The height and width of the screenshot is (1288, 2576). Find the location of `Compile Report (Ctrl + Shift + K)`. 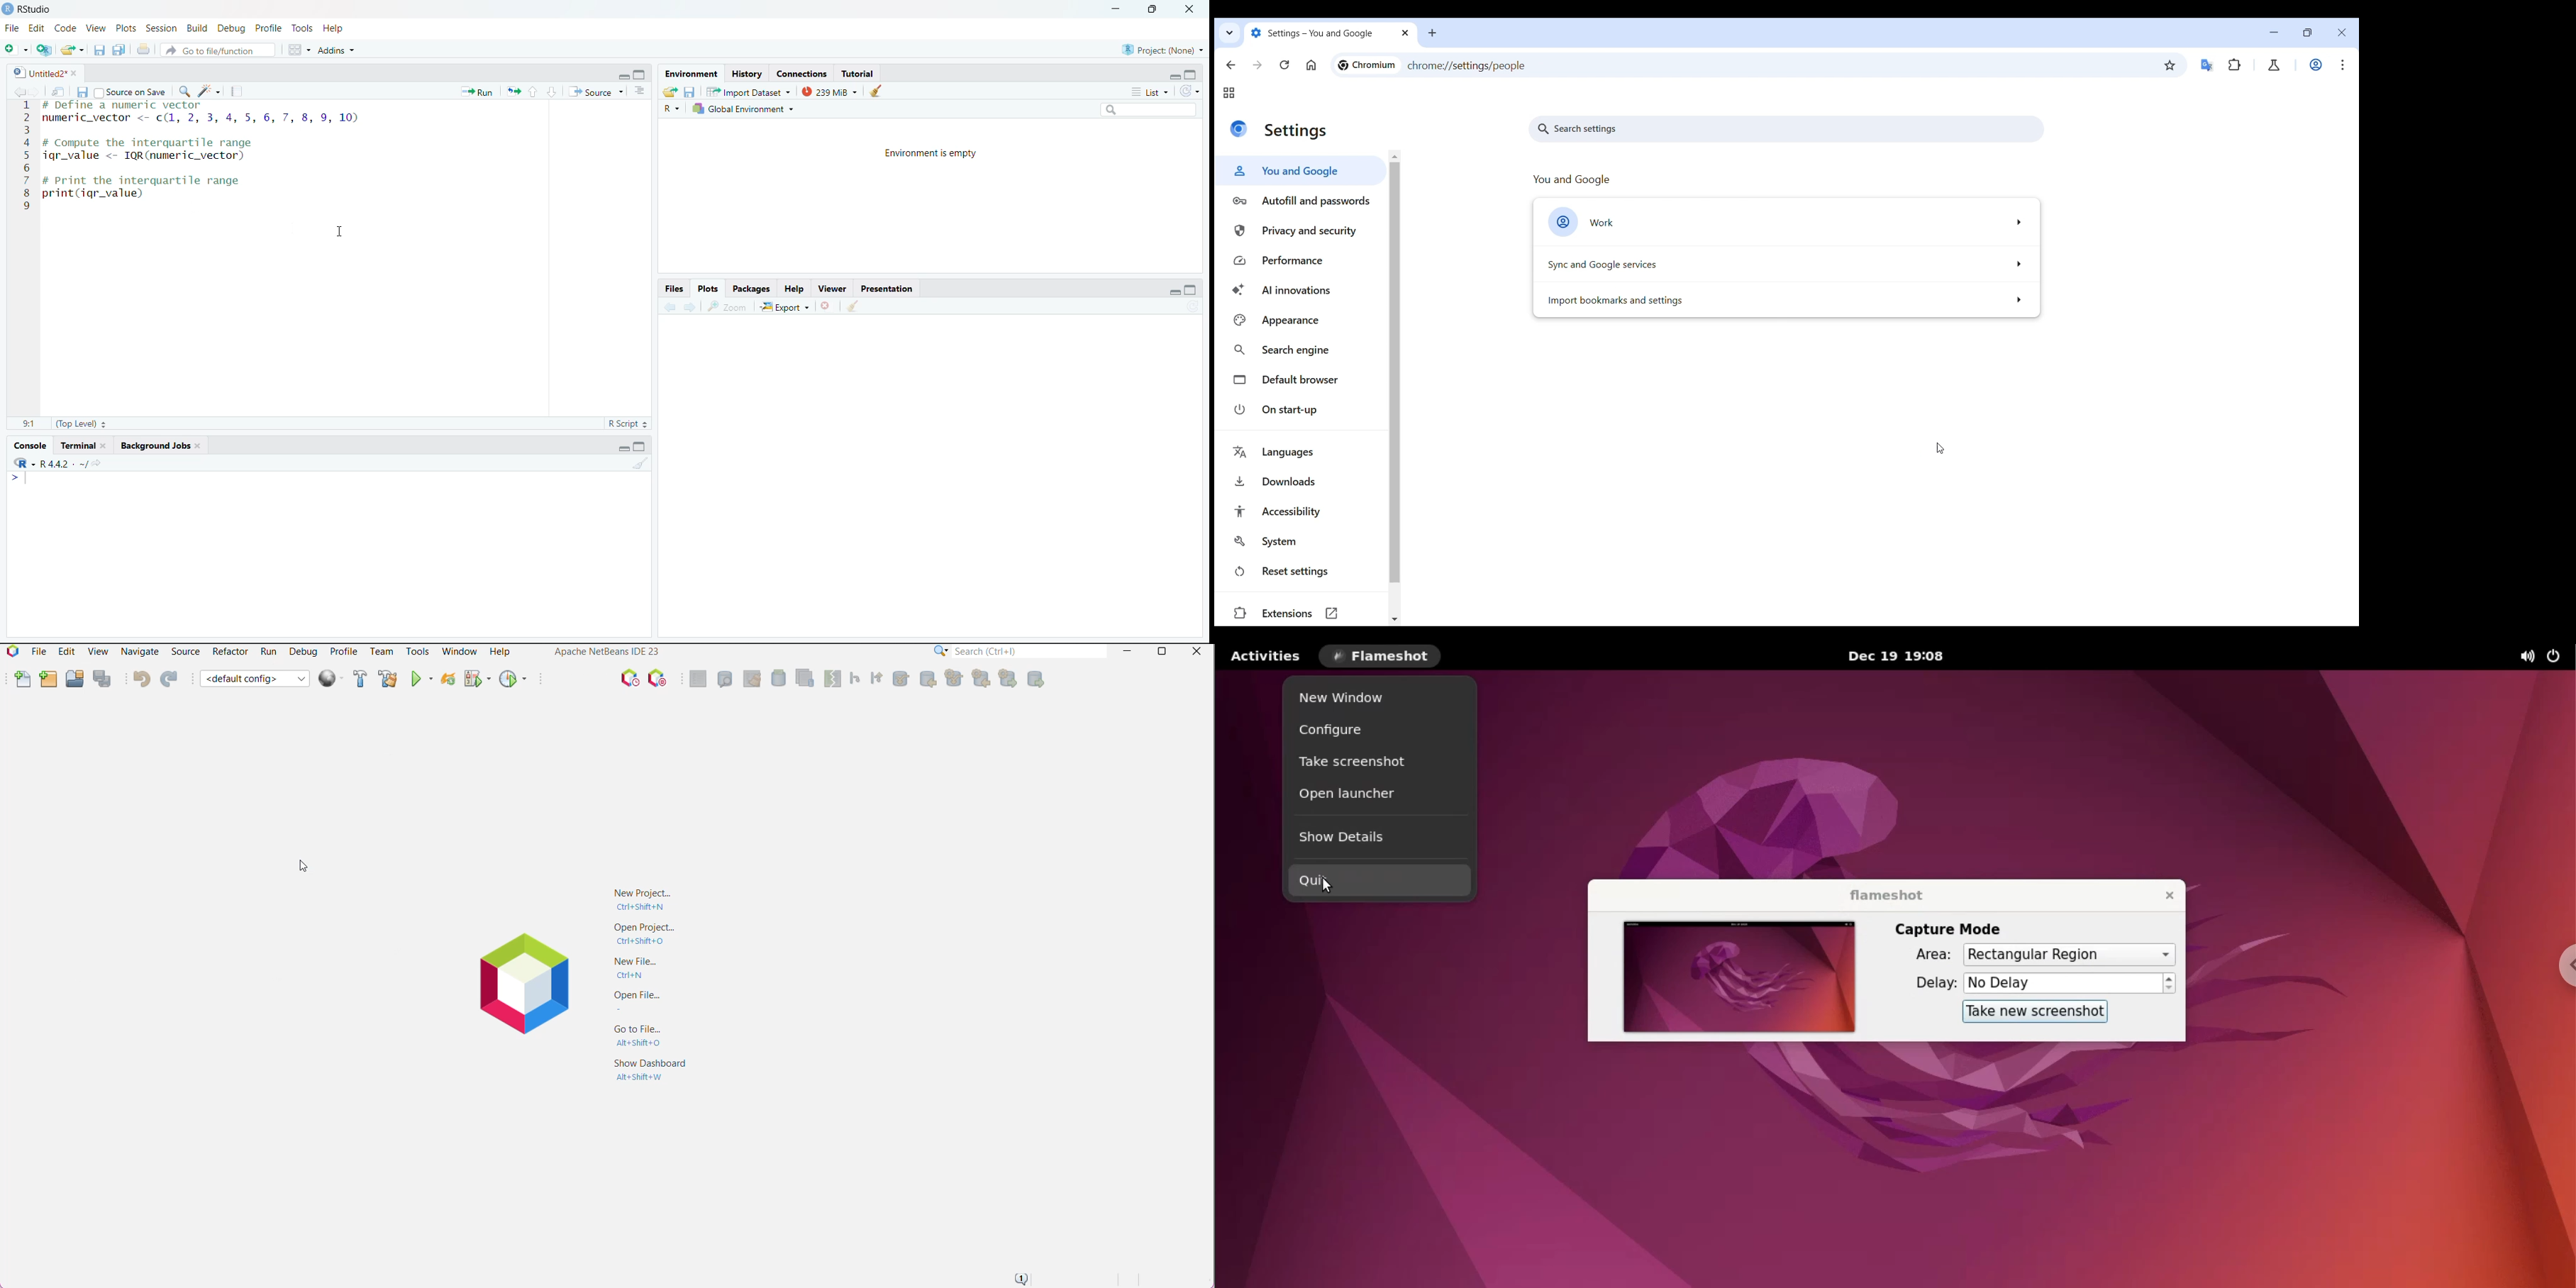

Compile Report (Ctrl + Shift + K) is located at coordinates (237, 89).